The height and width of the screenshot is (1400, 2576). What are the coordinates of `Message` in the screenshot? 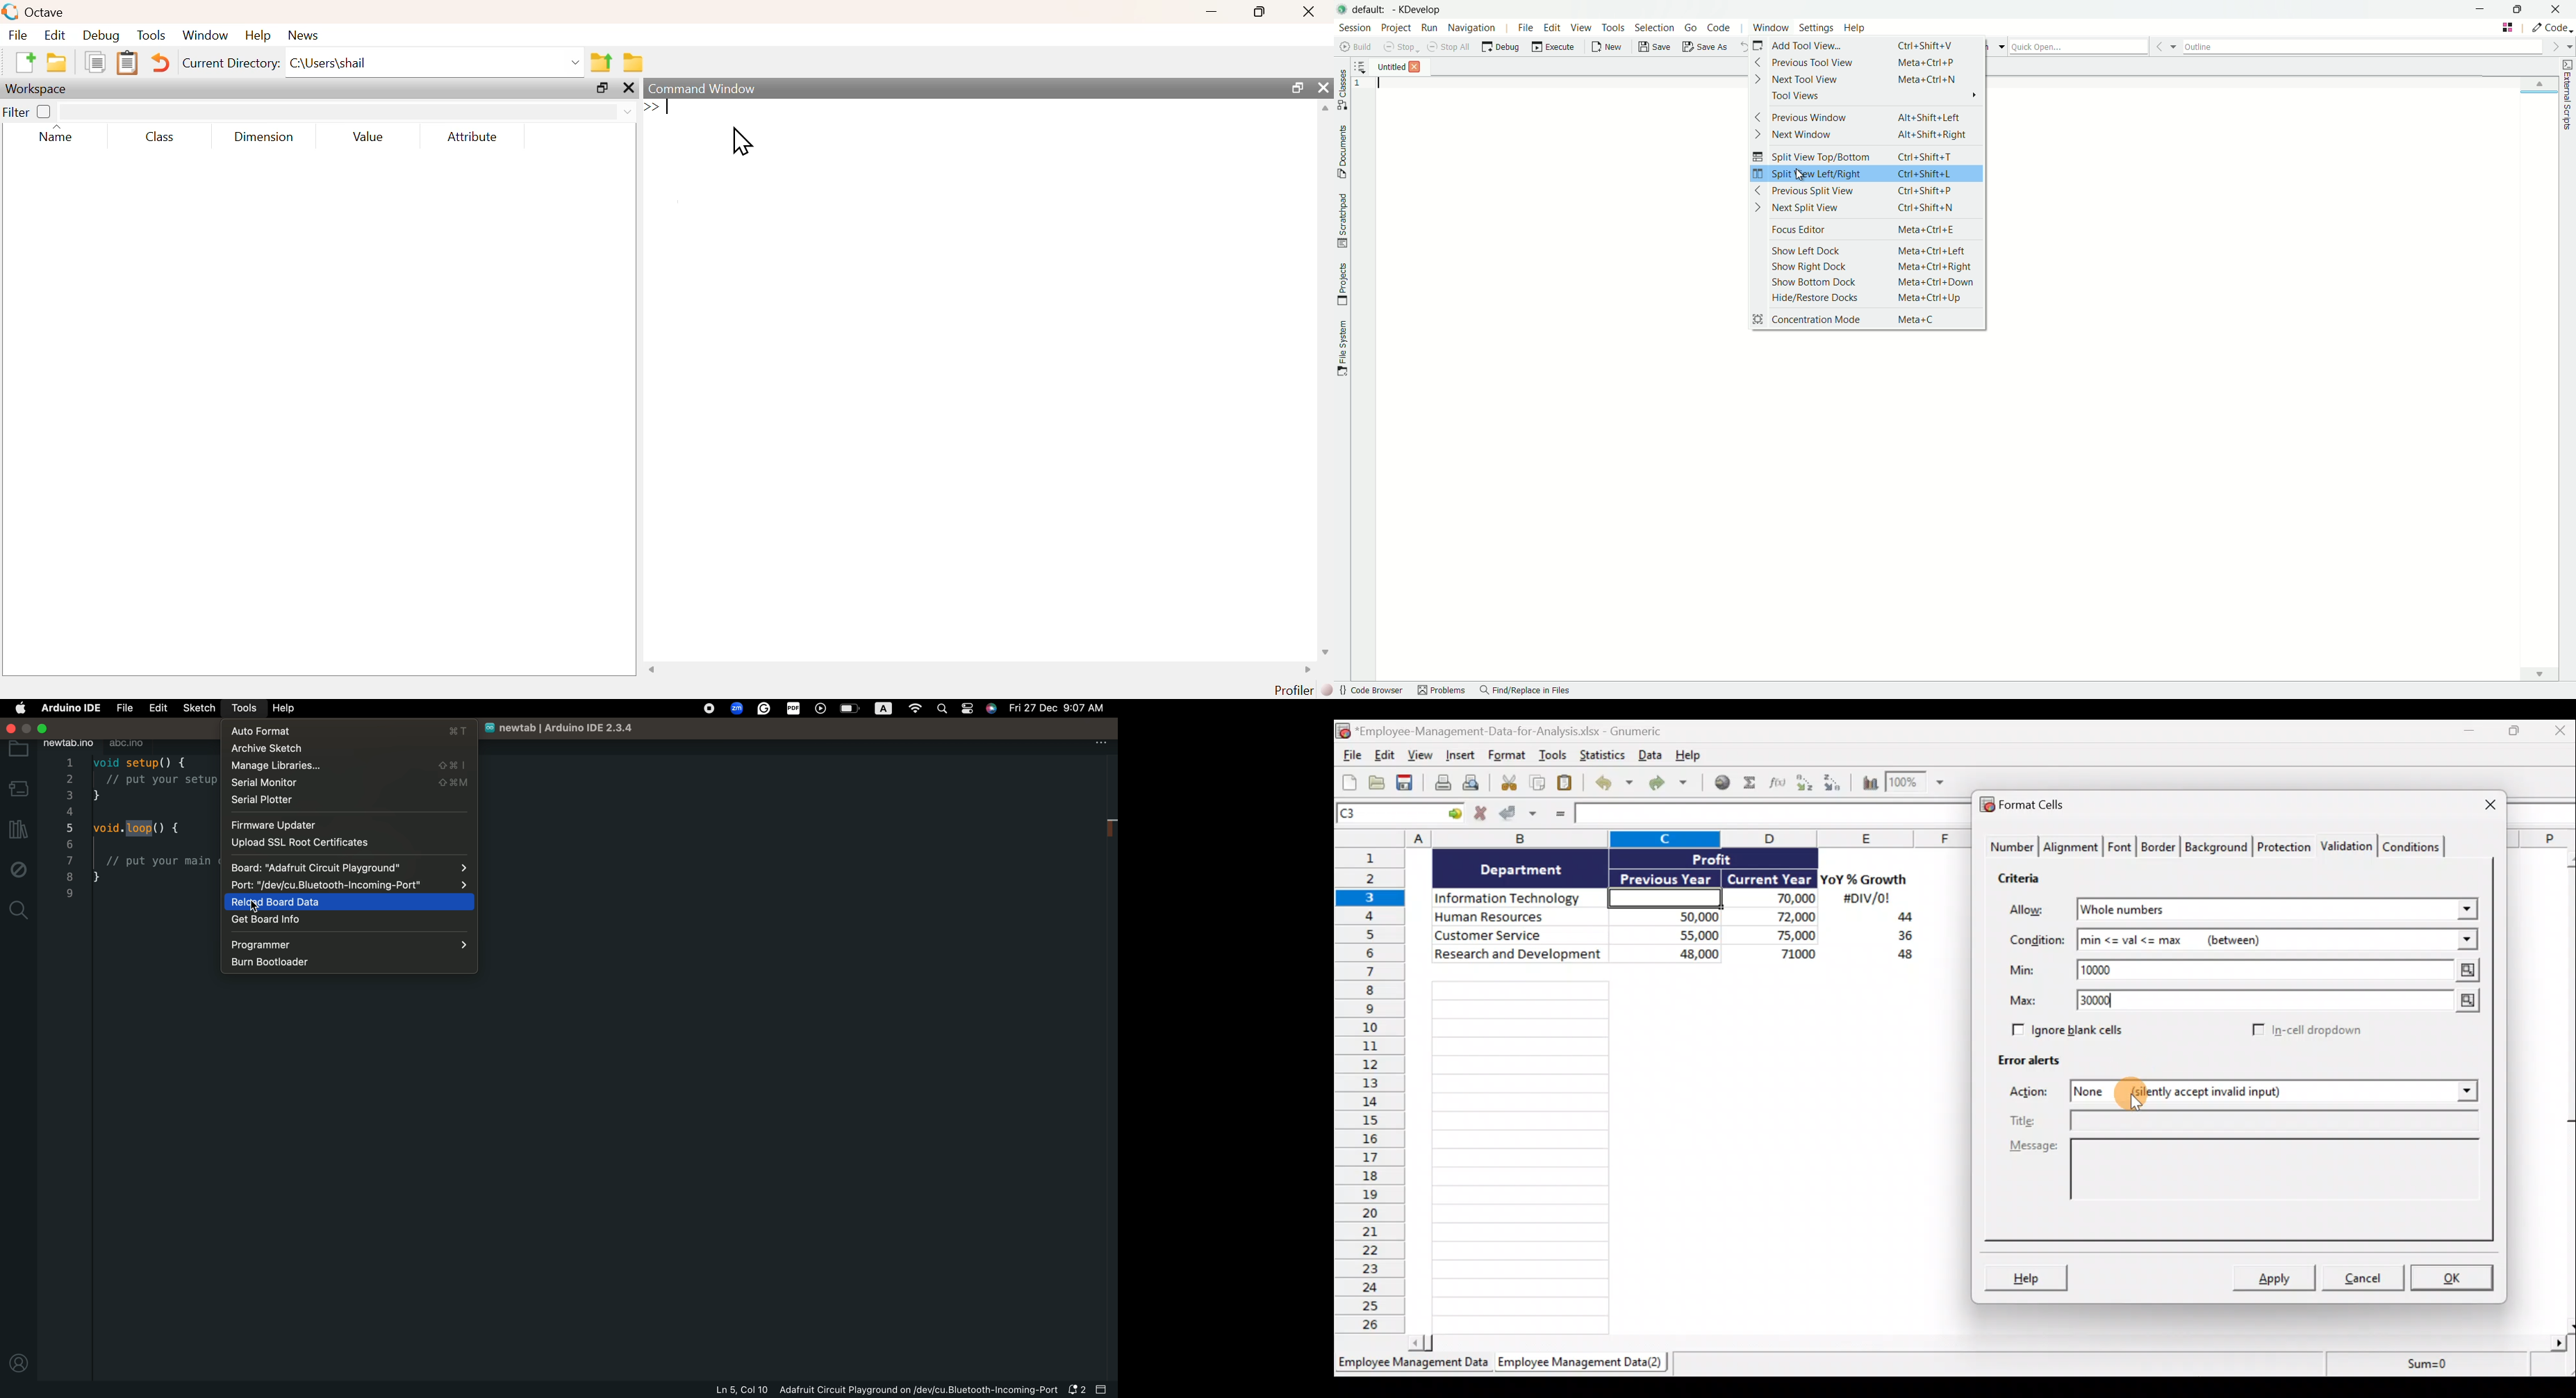 It's located at (2242, 1177).